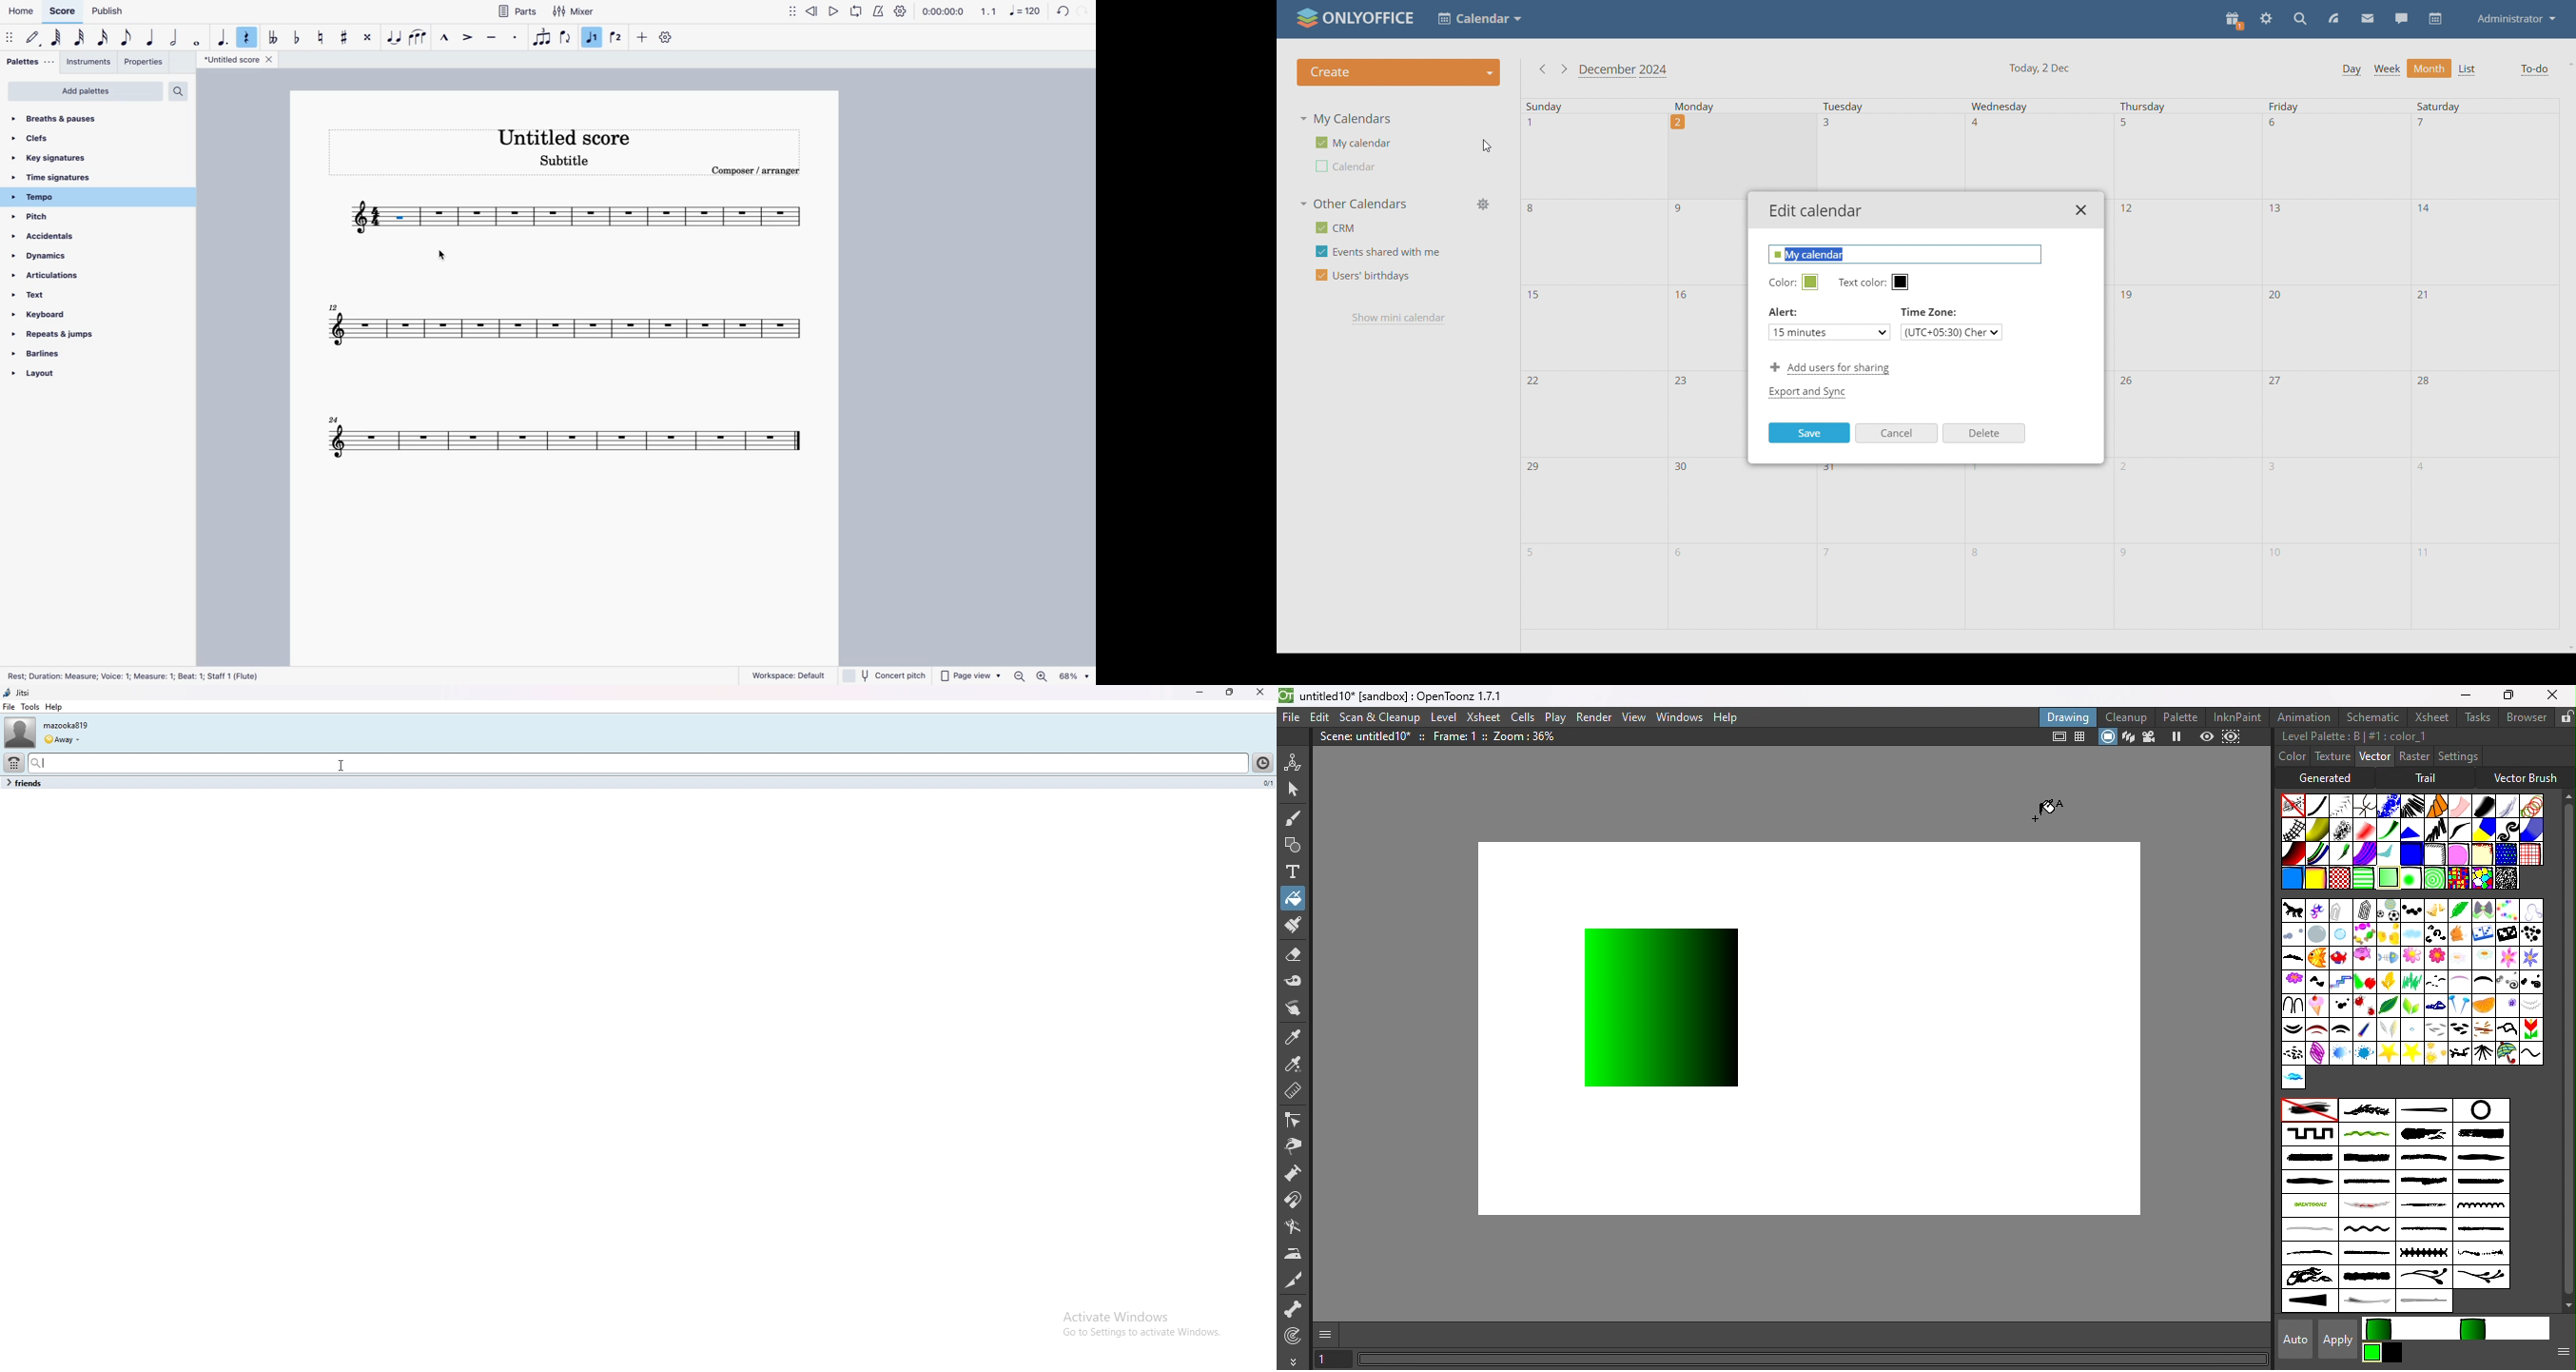 This screenshot has height=1372, width=2576. I want to click on page view, so click(971, 675).